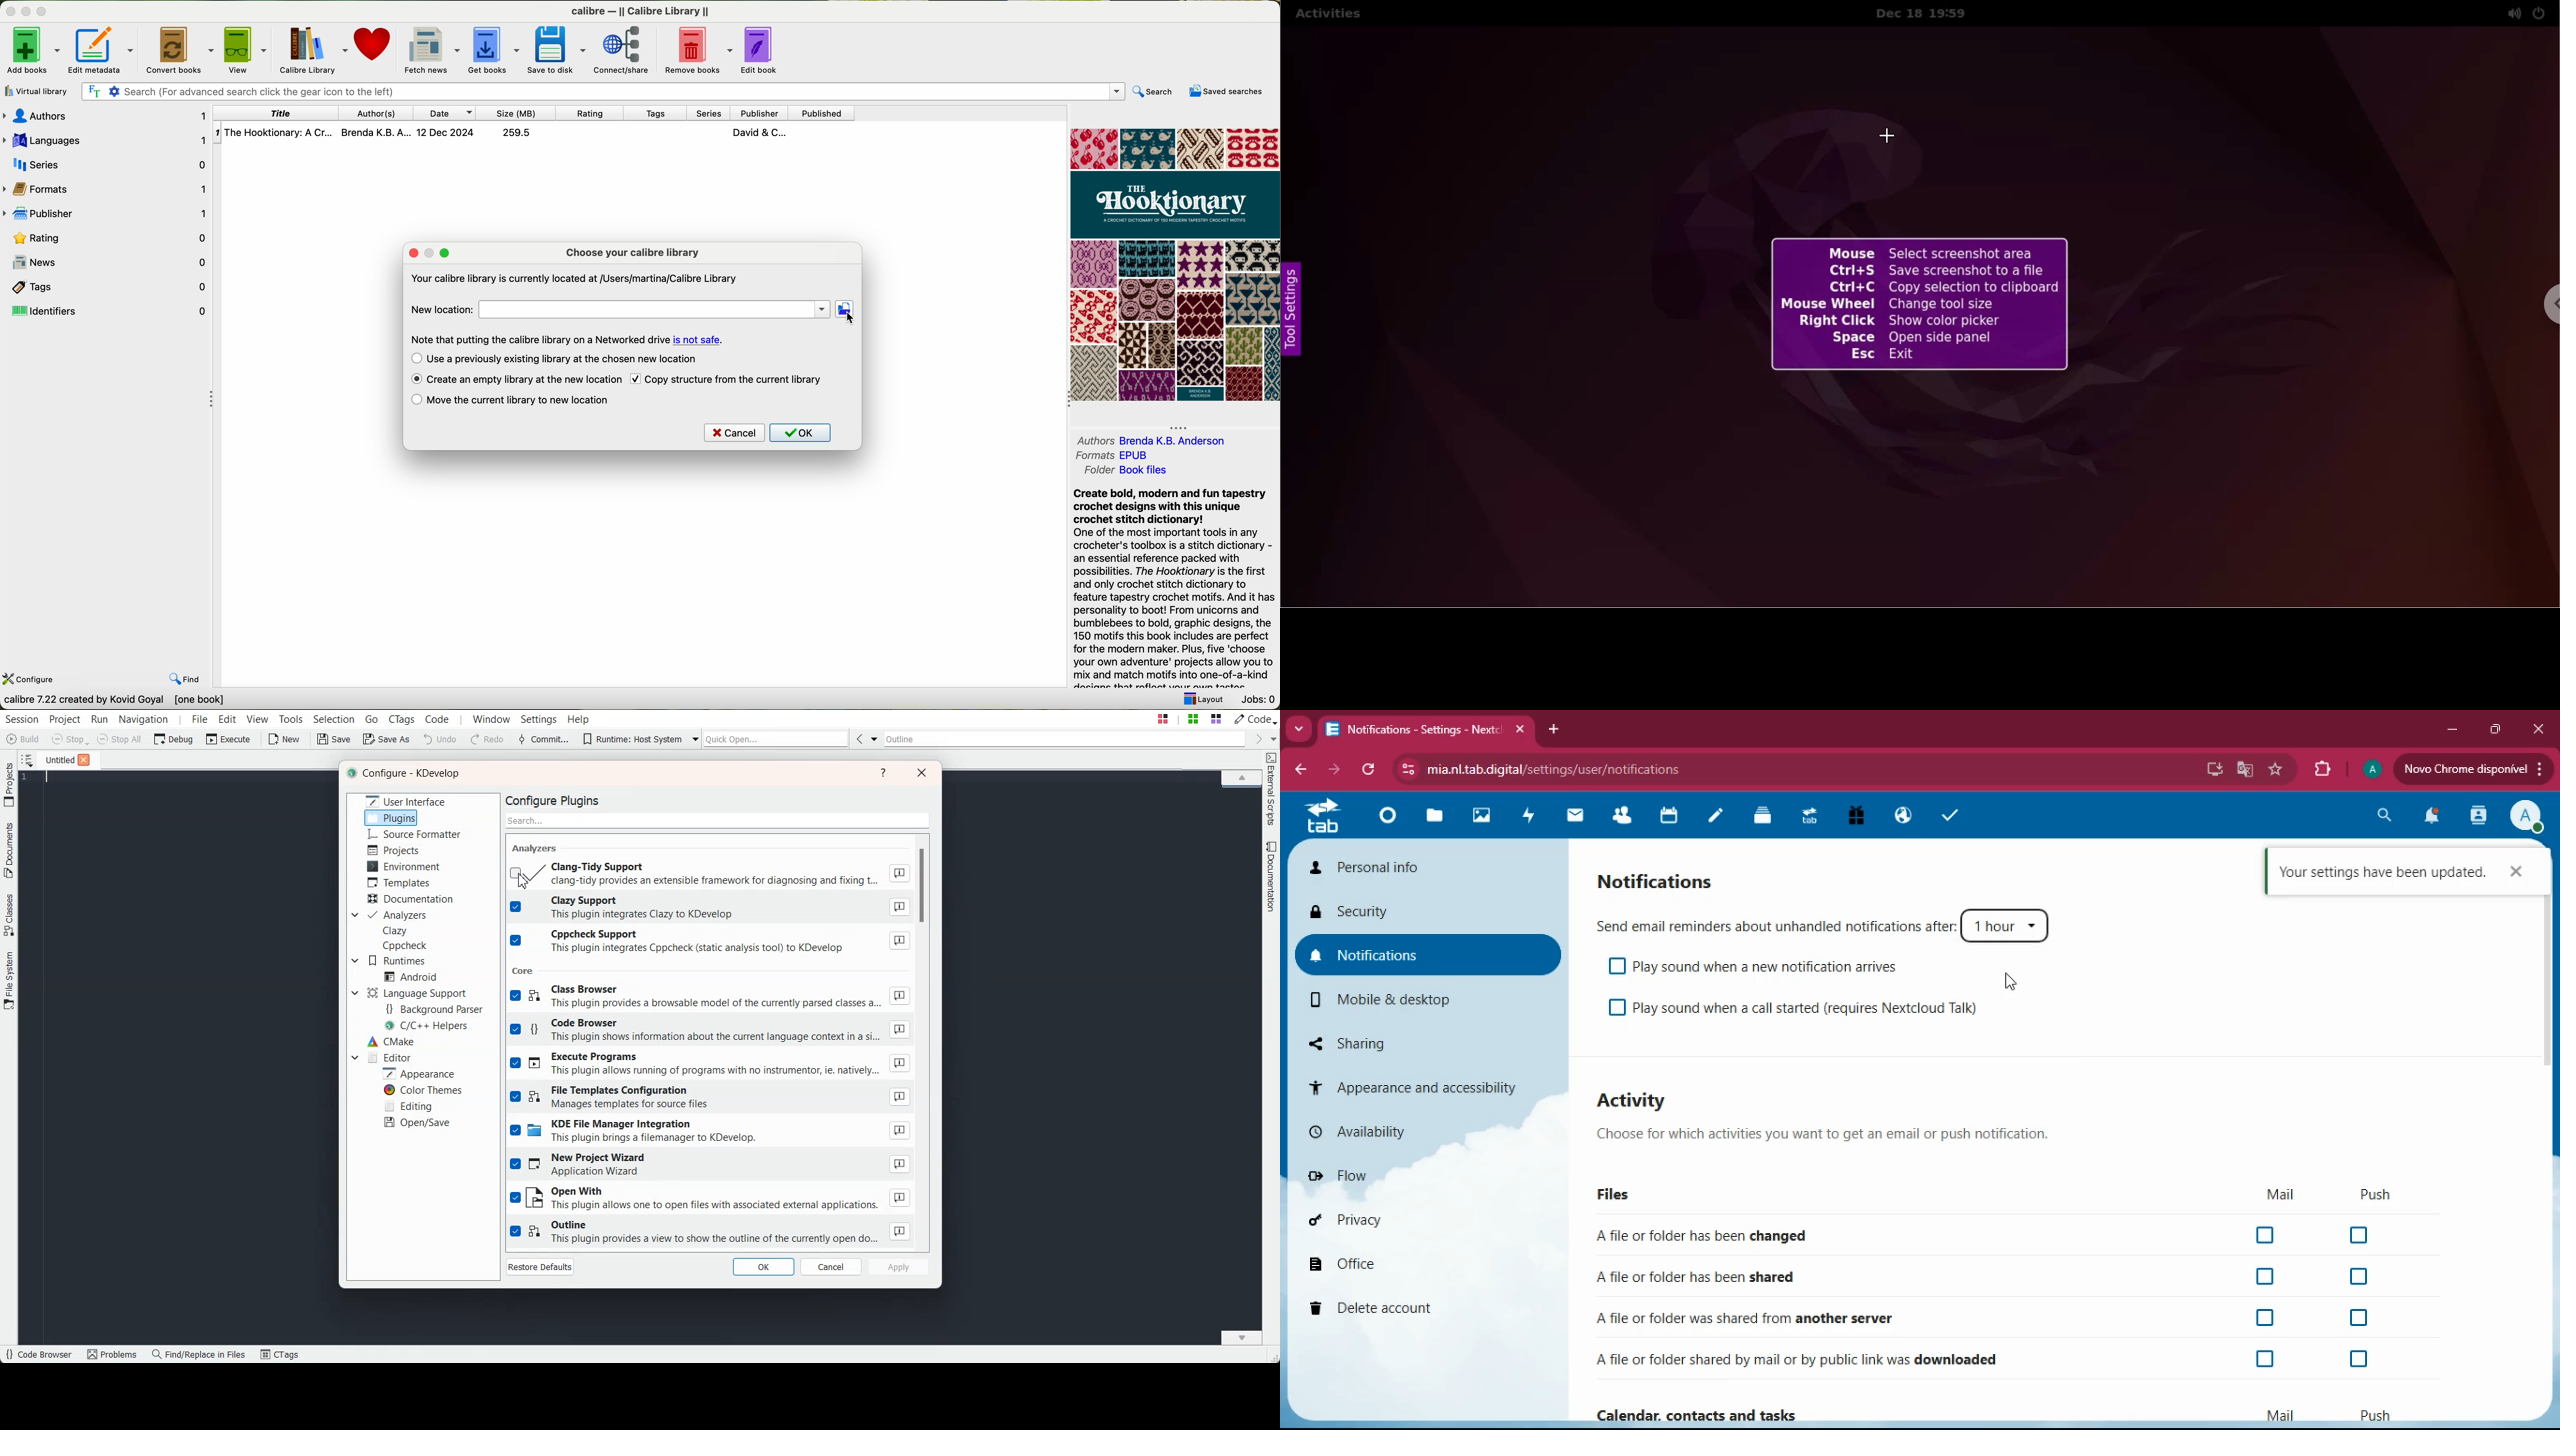  Describe the element at coordinates (1434, 818) in the screenshot. I see `files` at that location.